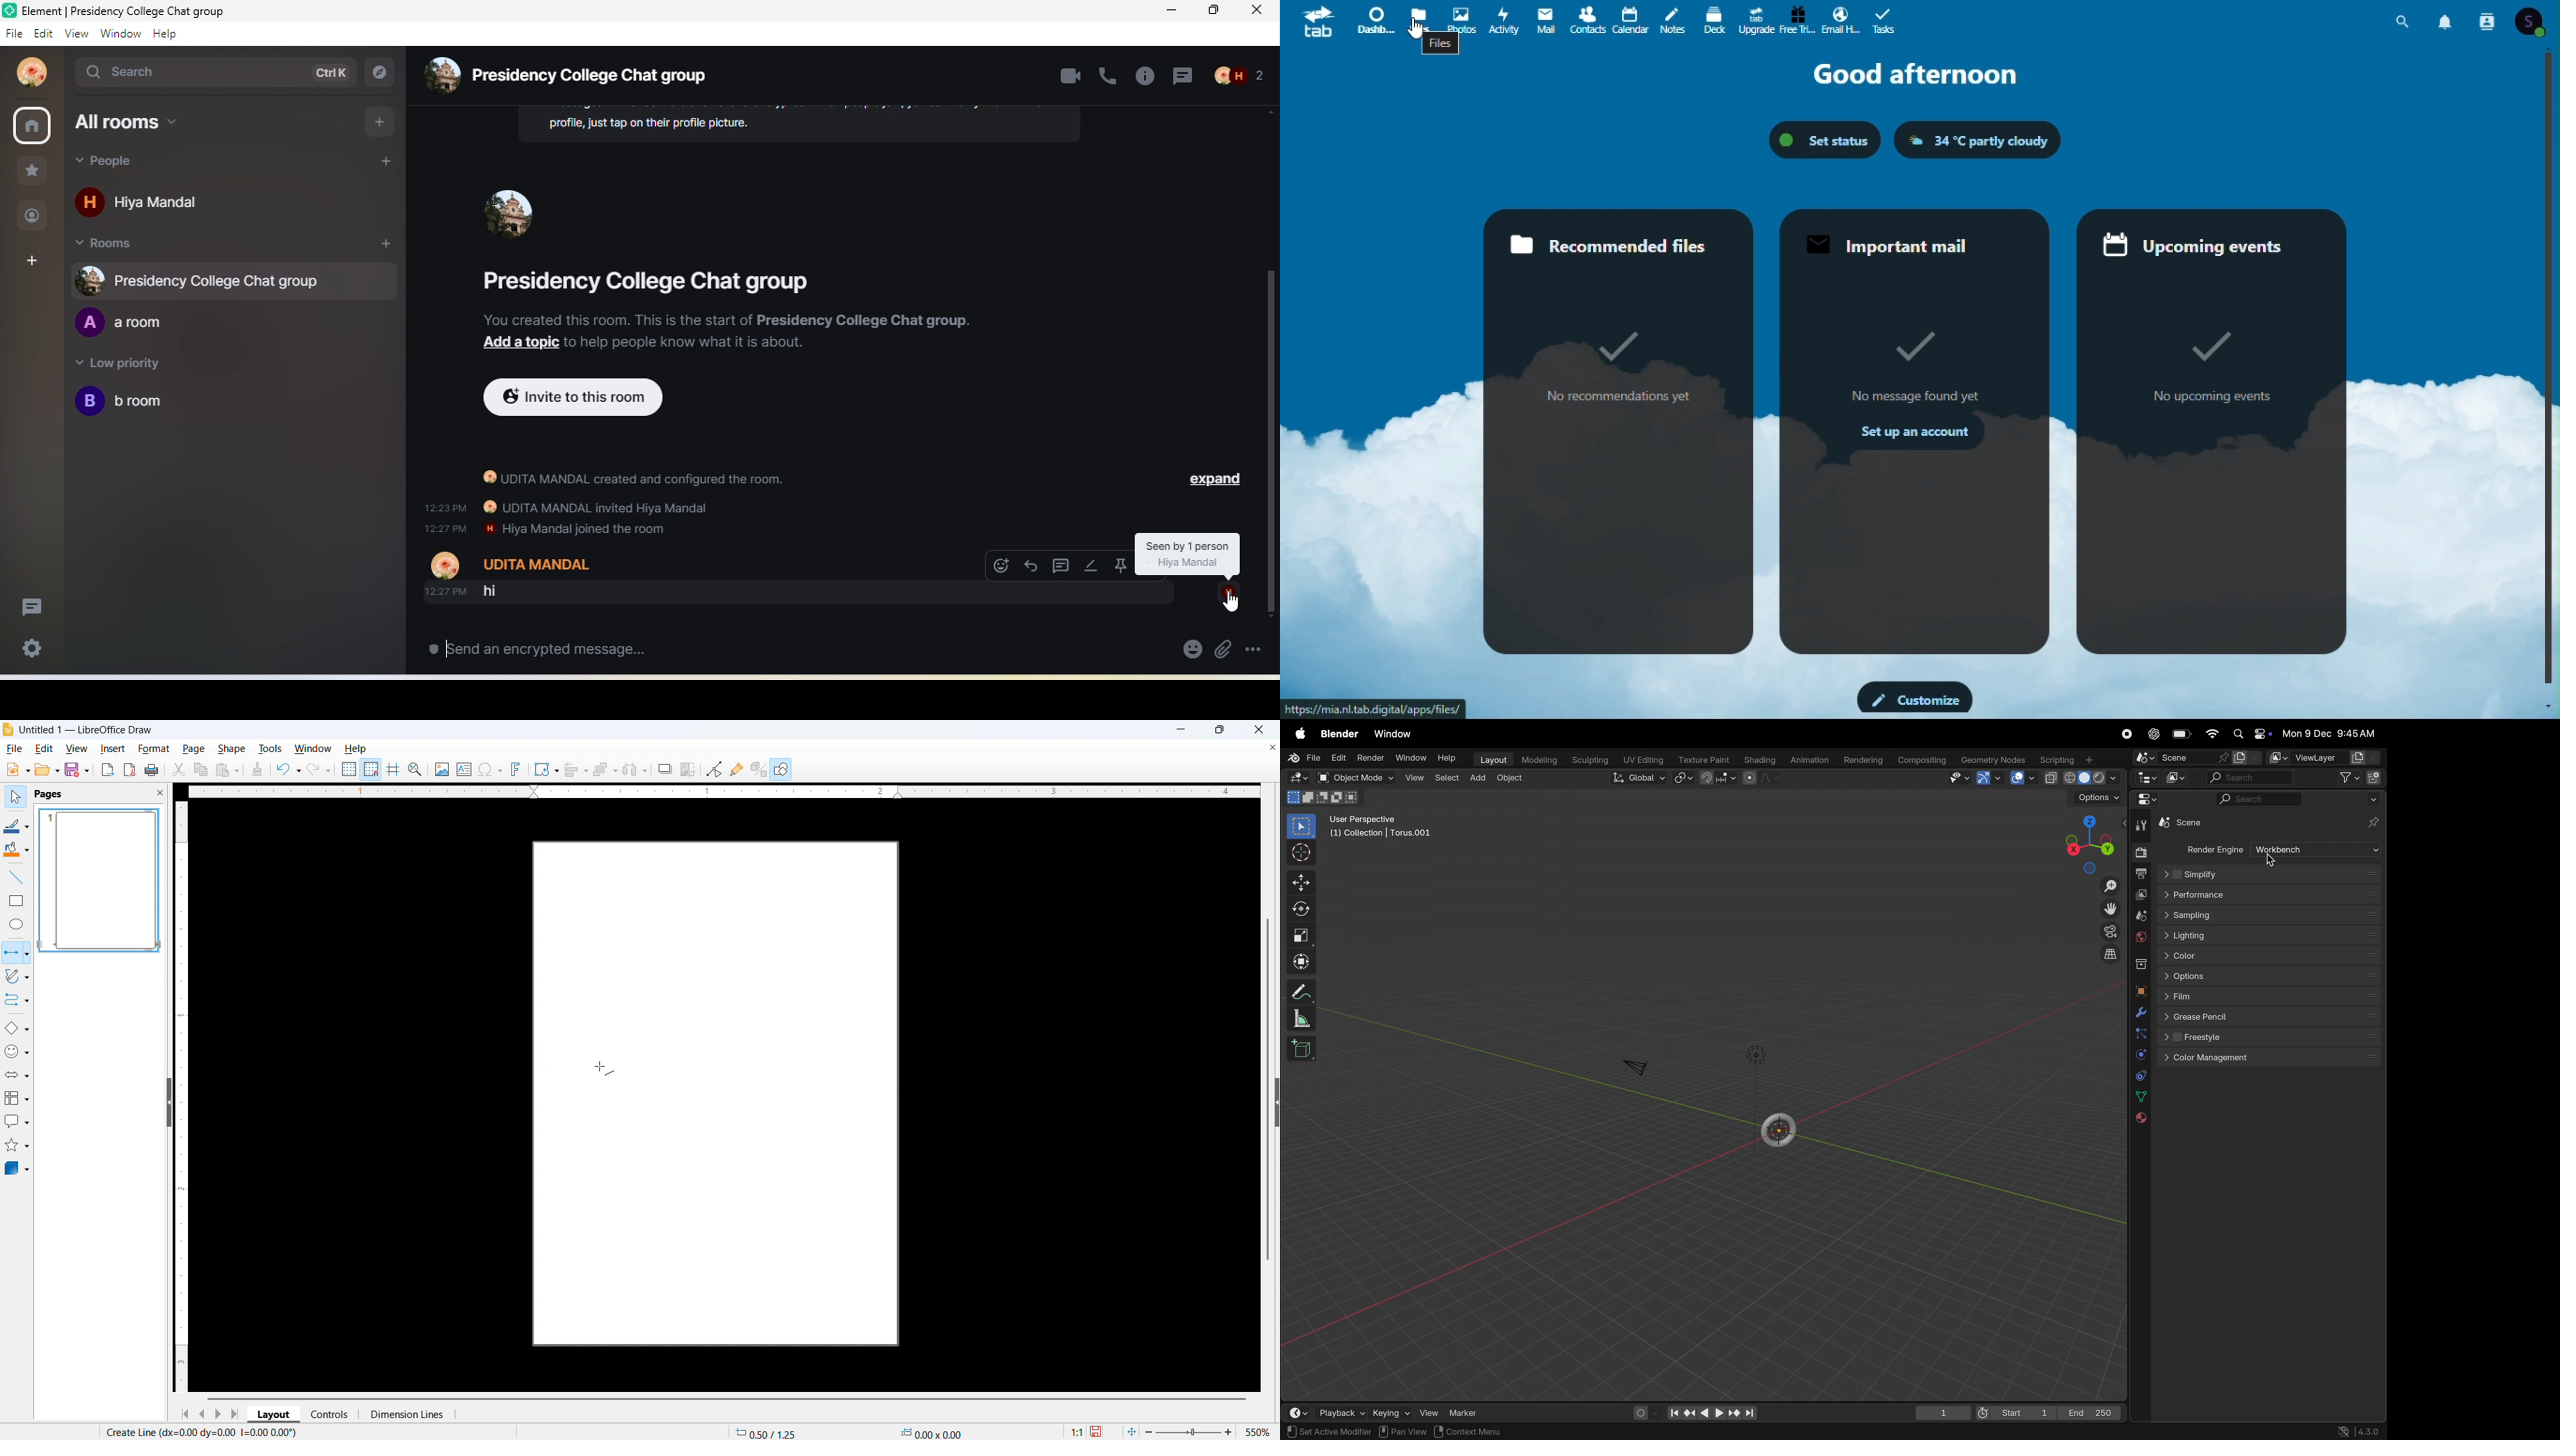  Describe the element at coordinates (2270, 859) in the screenshot. I see `cursor` at that location.